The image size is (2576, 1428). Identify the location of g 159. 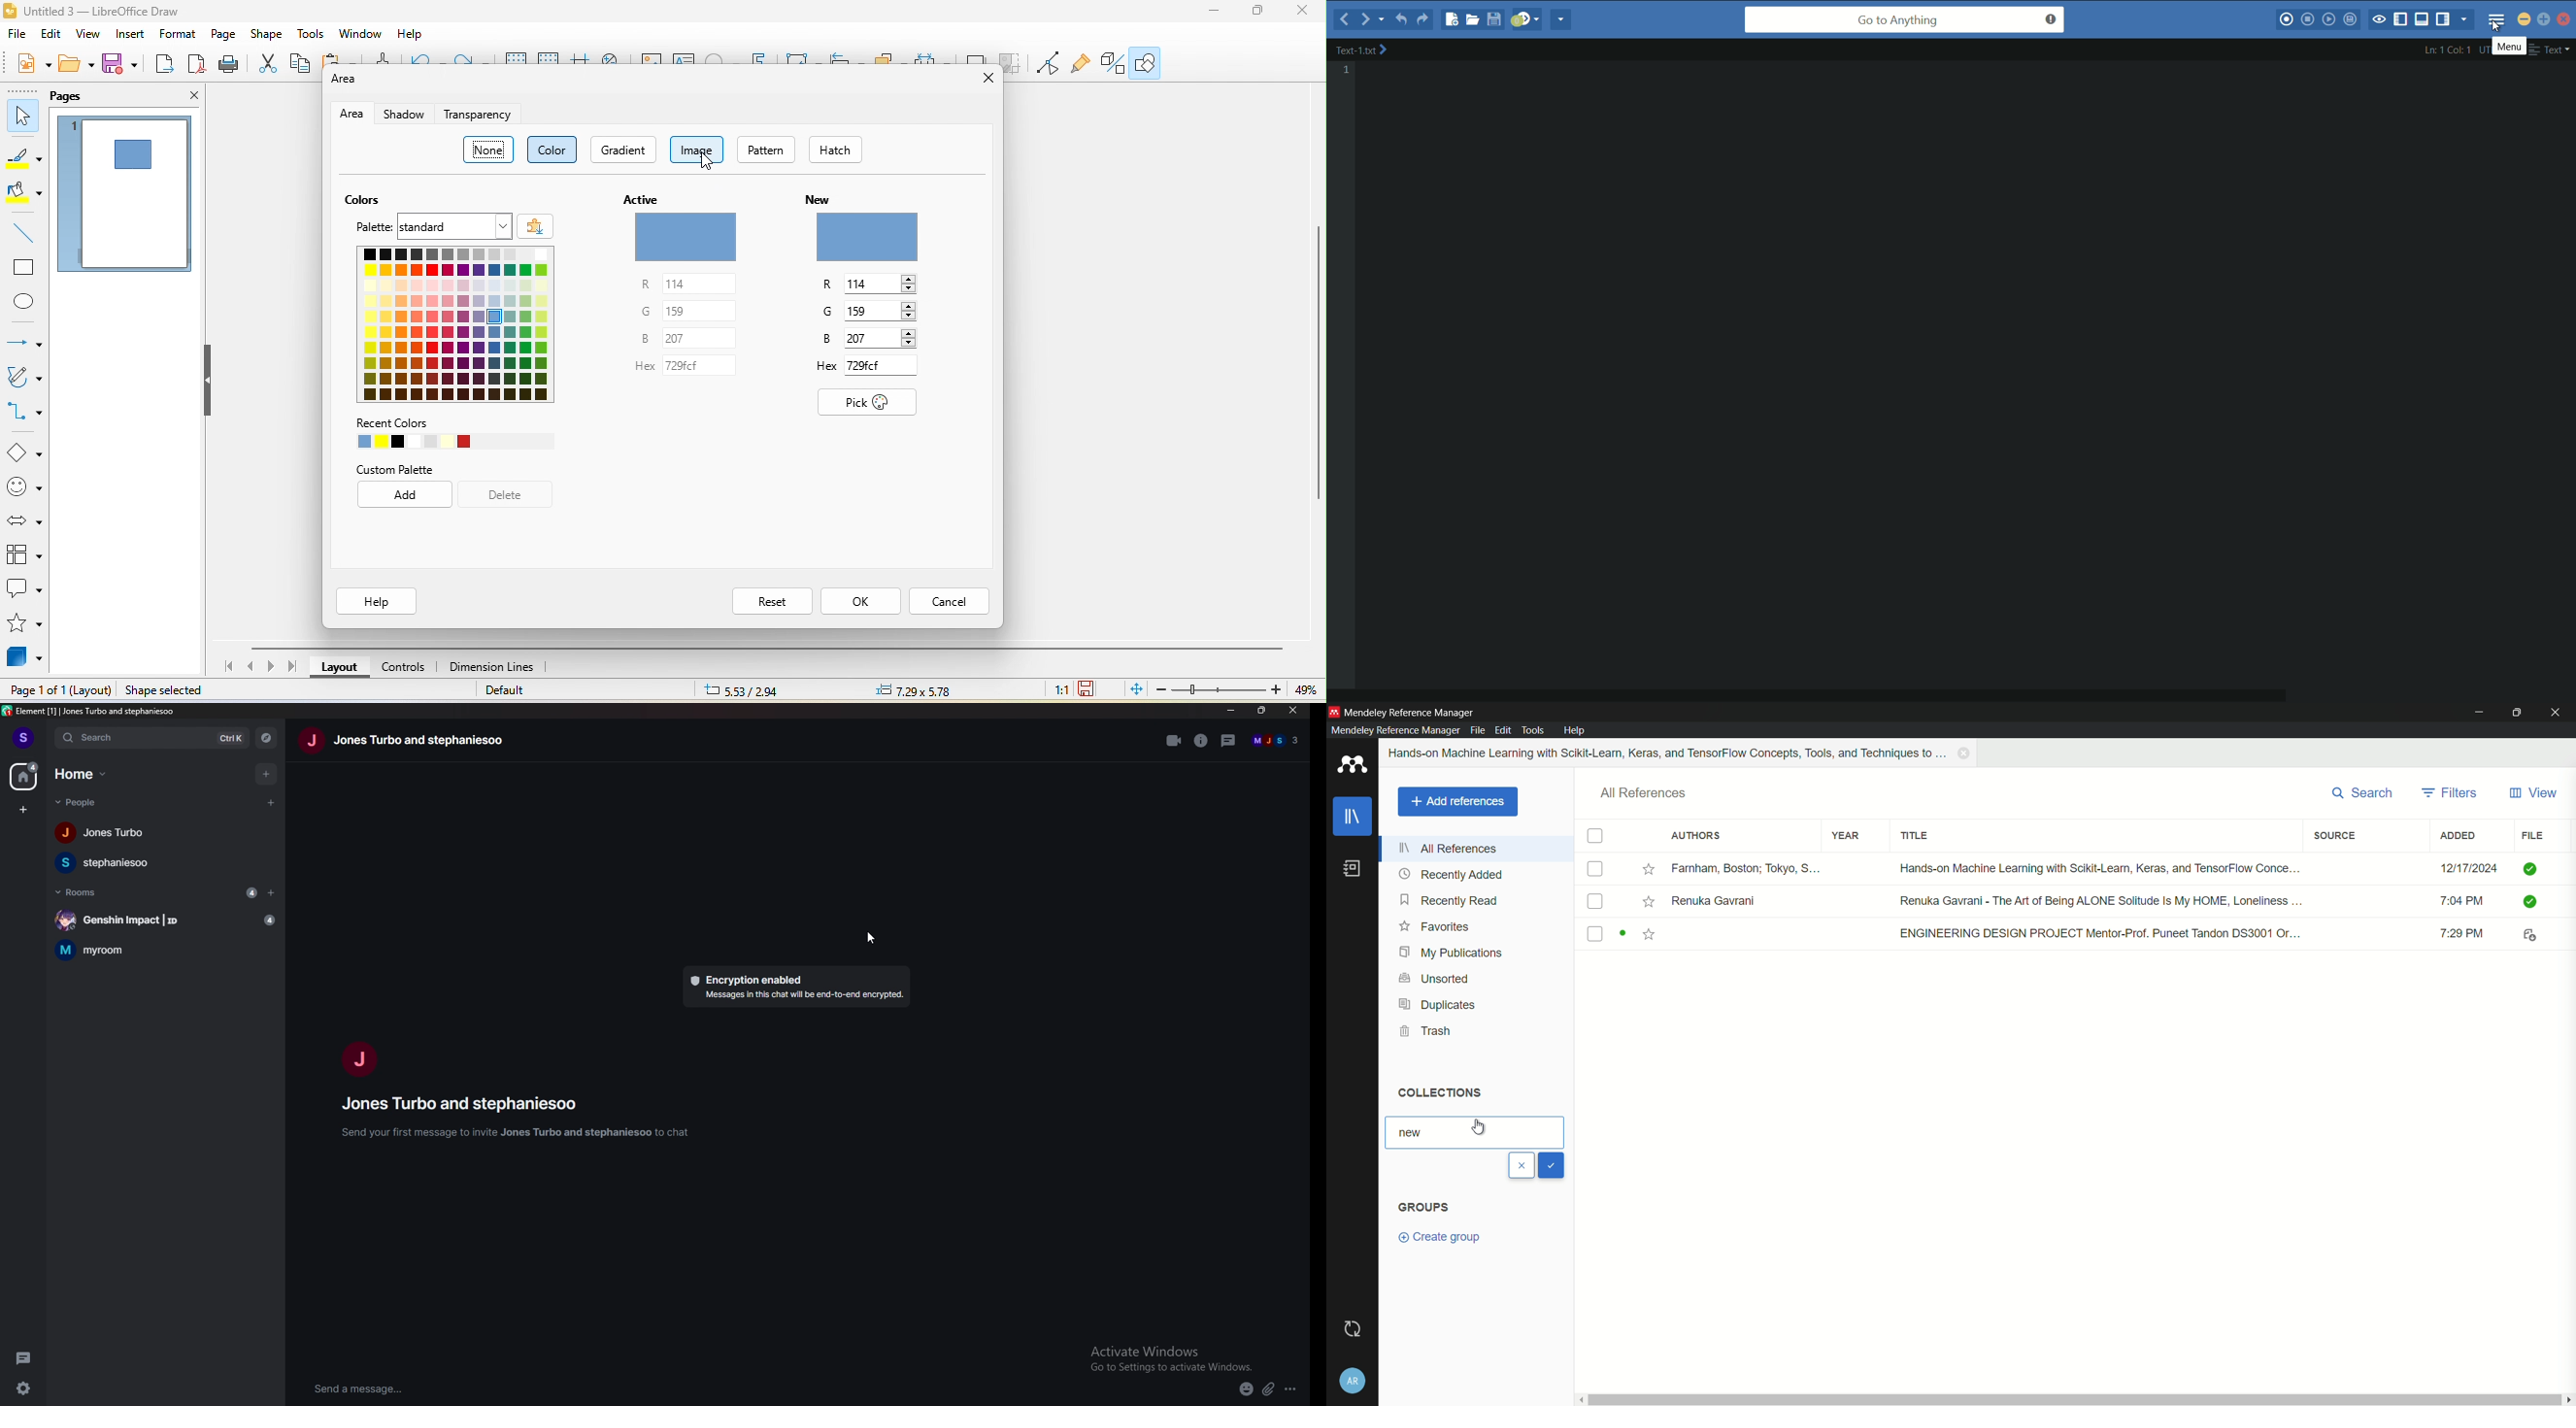
(874, 314).